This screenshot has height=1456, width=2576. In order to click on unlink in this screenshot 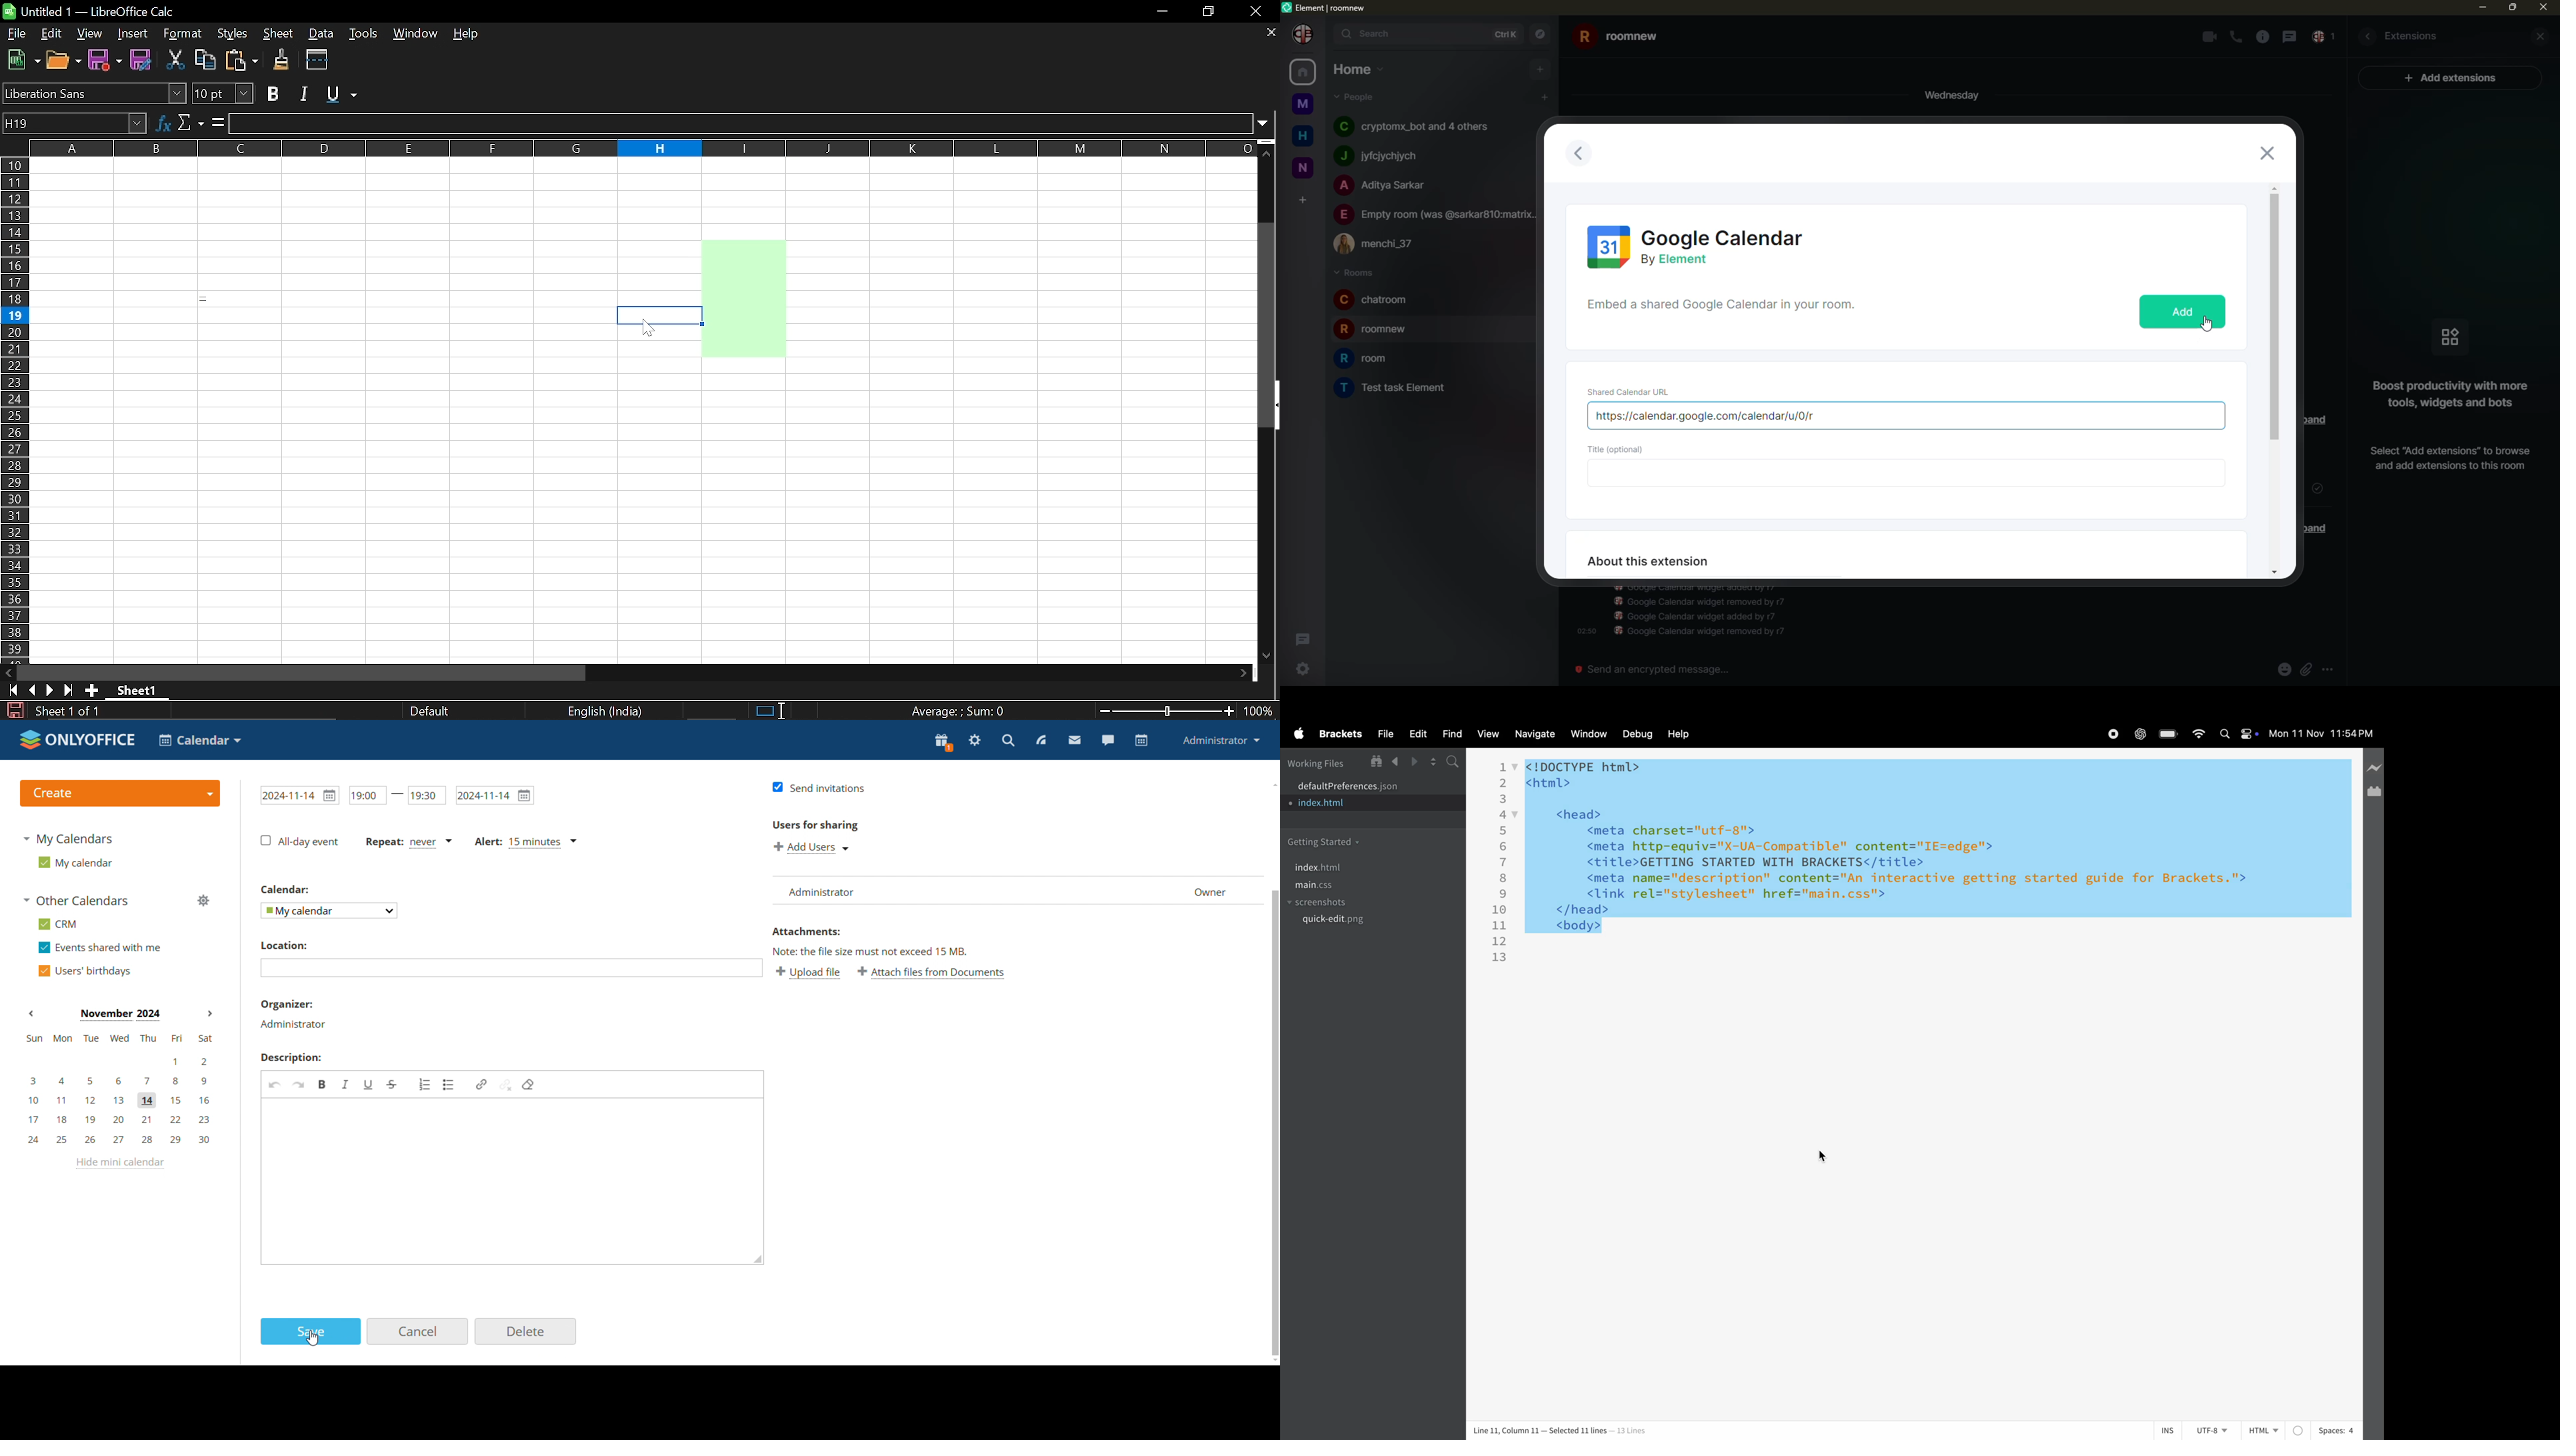, I will do `click(506, 1085)`.